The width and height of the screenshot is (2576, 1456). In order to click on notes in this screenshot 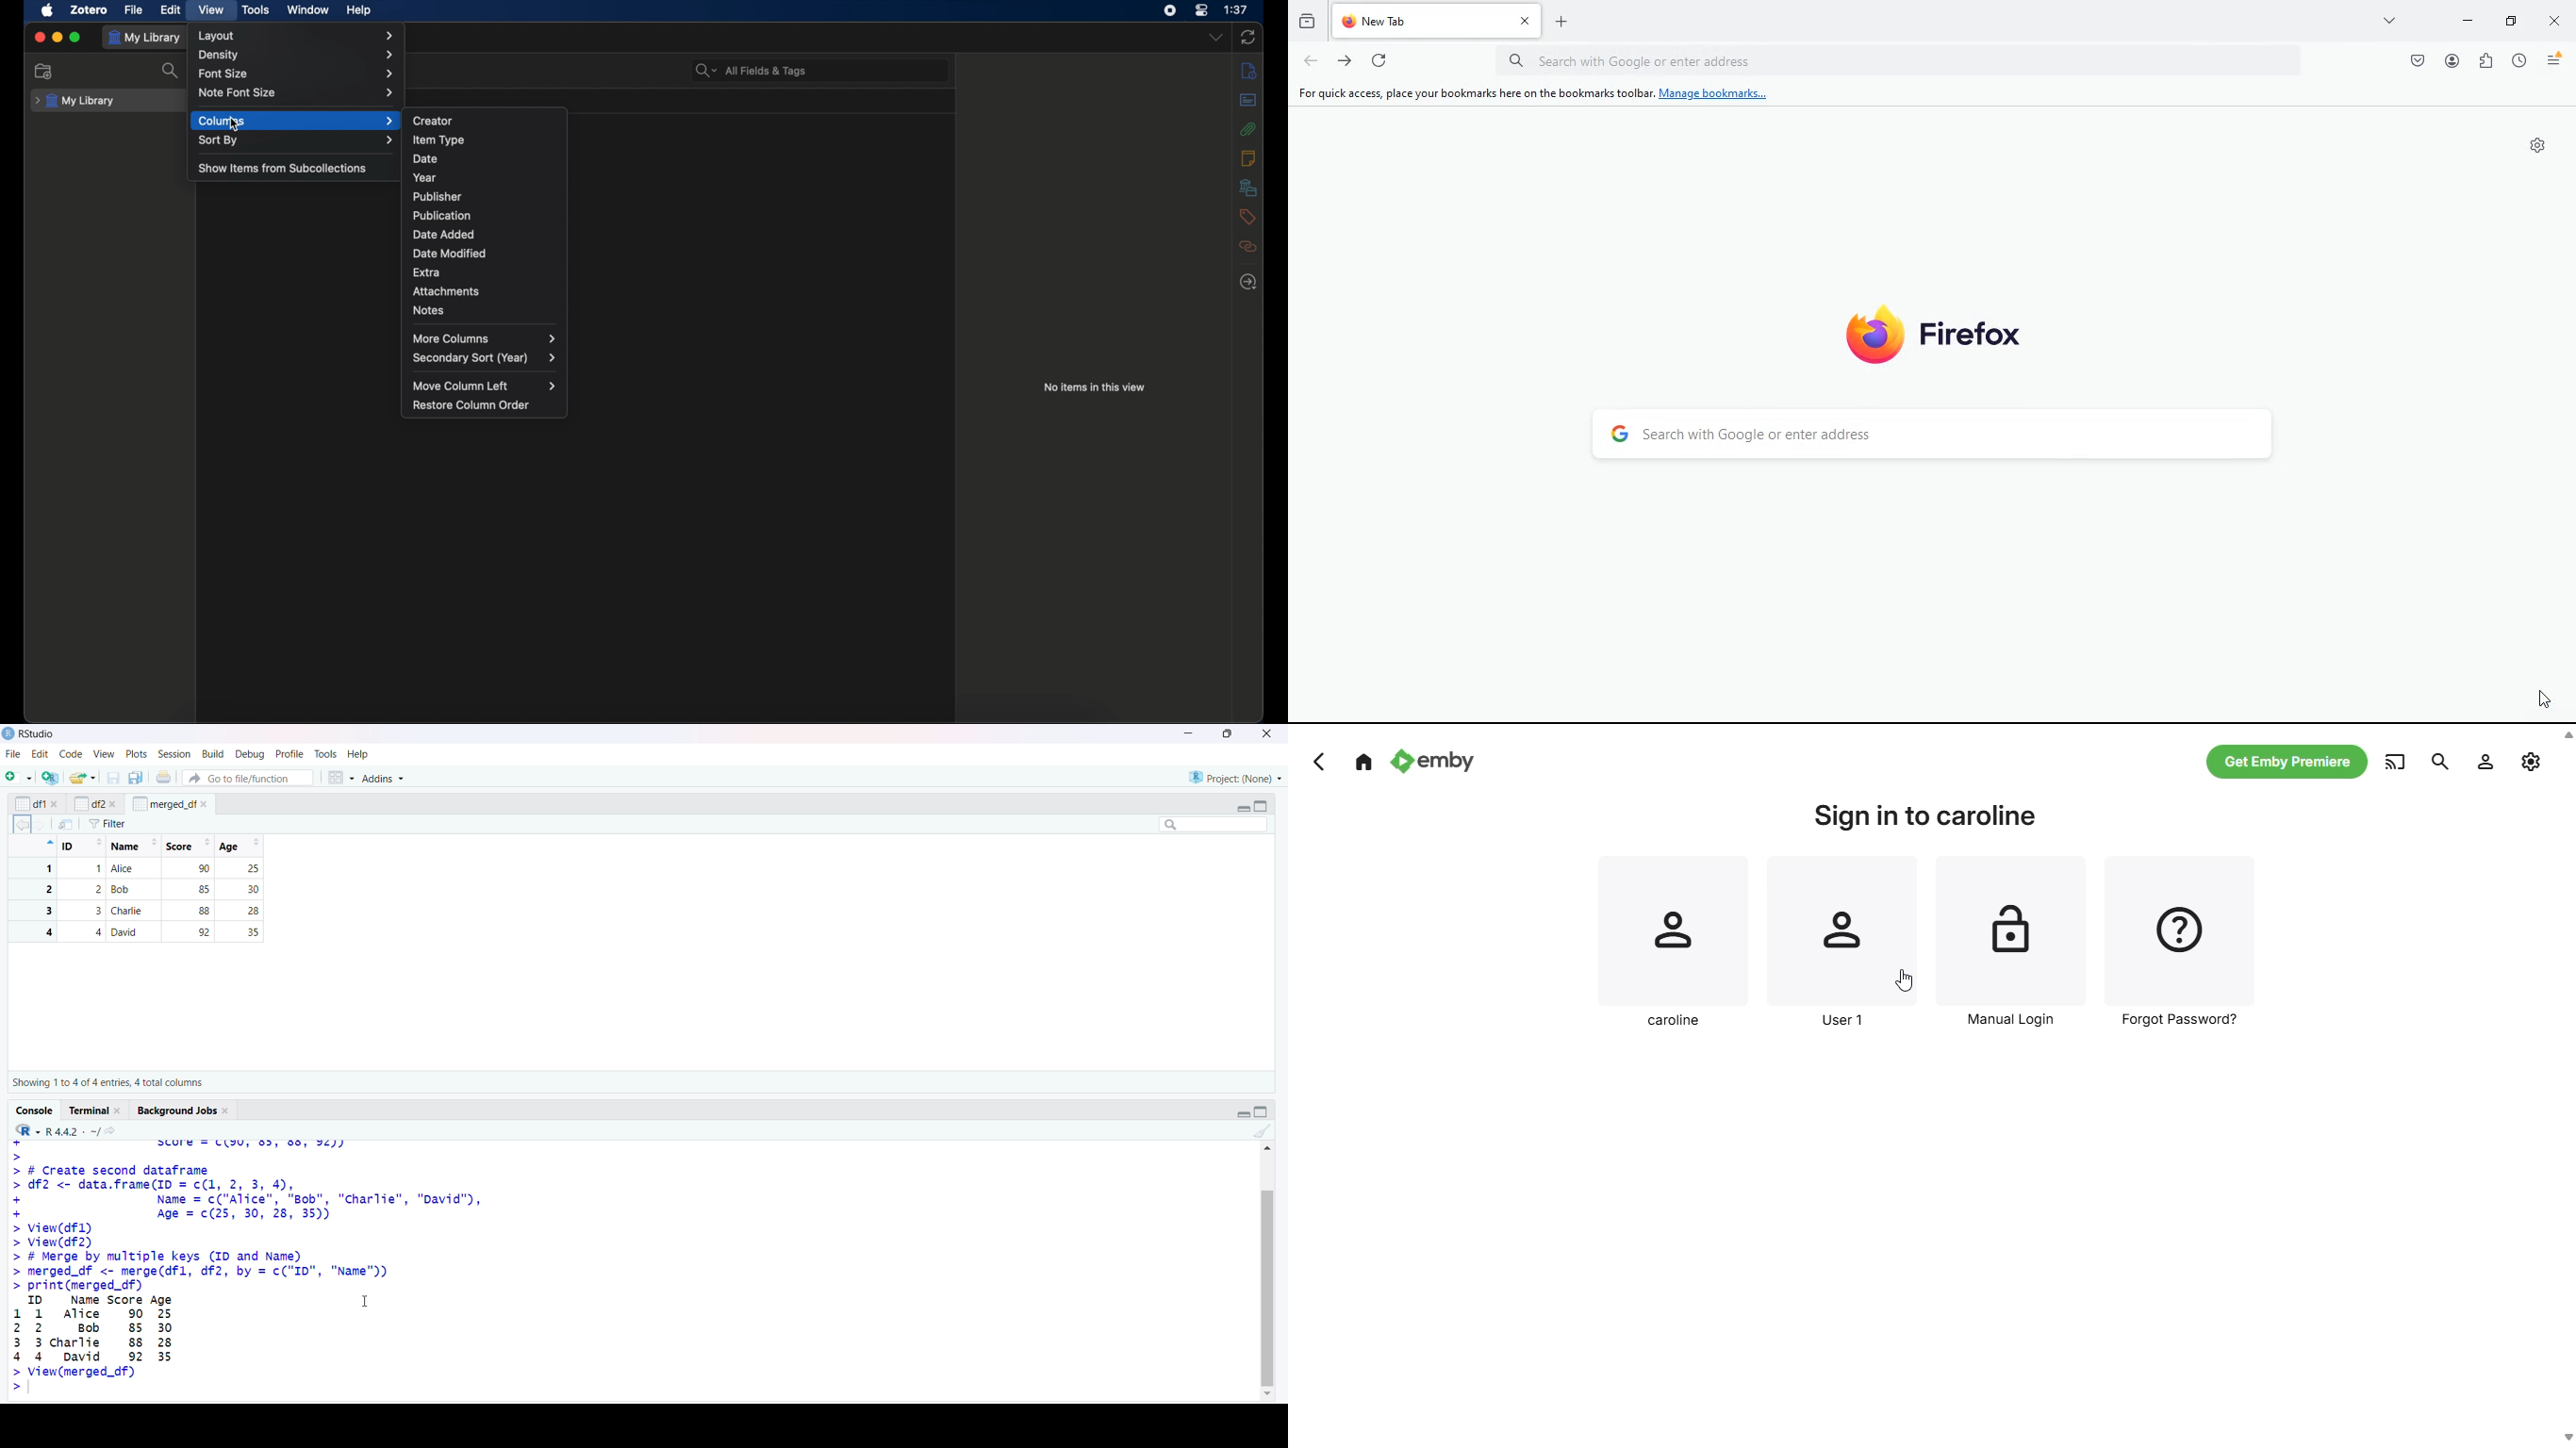, I will do `click(429, 310)`.